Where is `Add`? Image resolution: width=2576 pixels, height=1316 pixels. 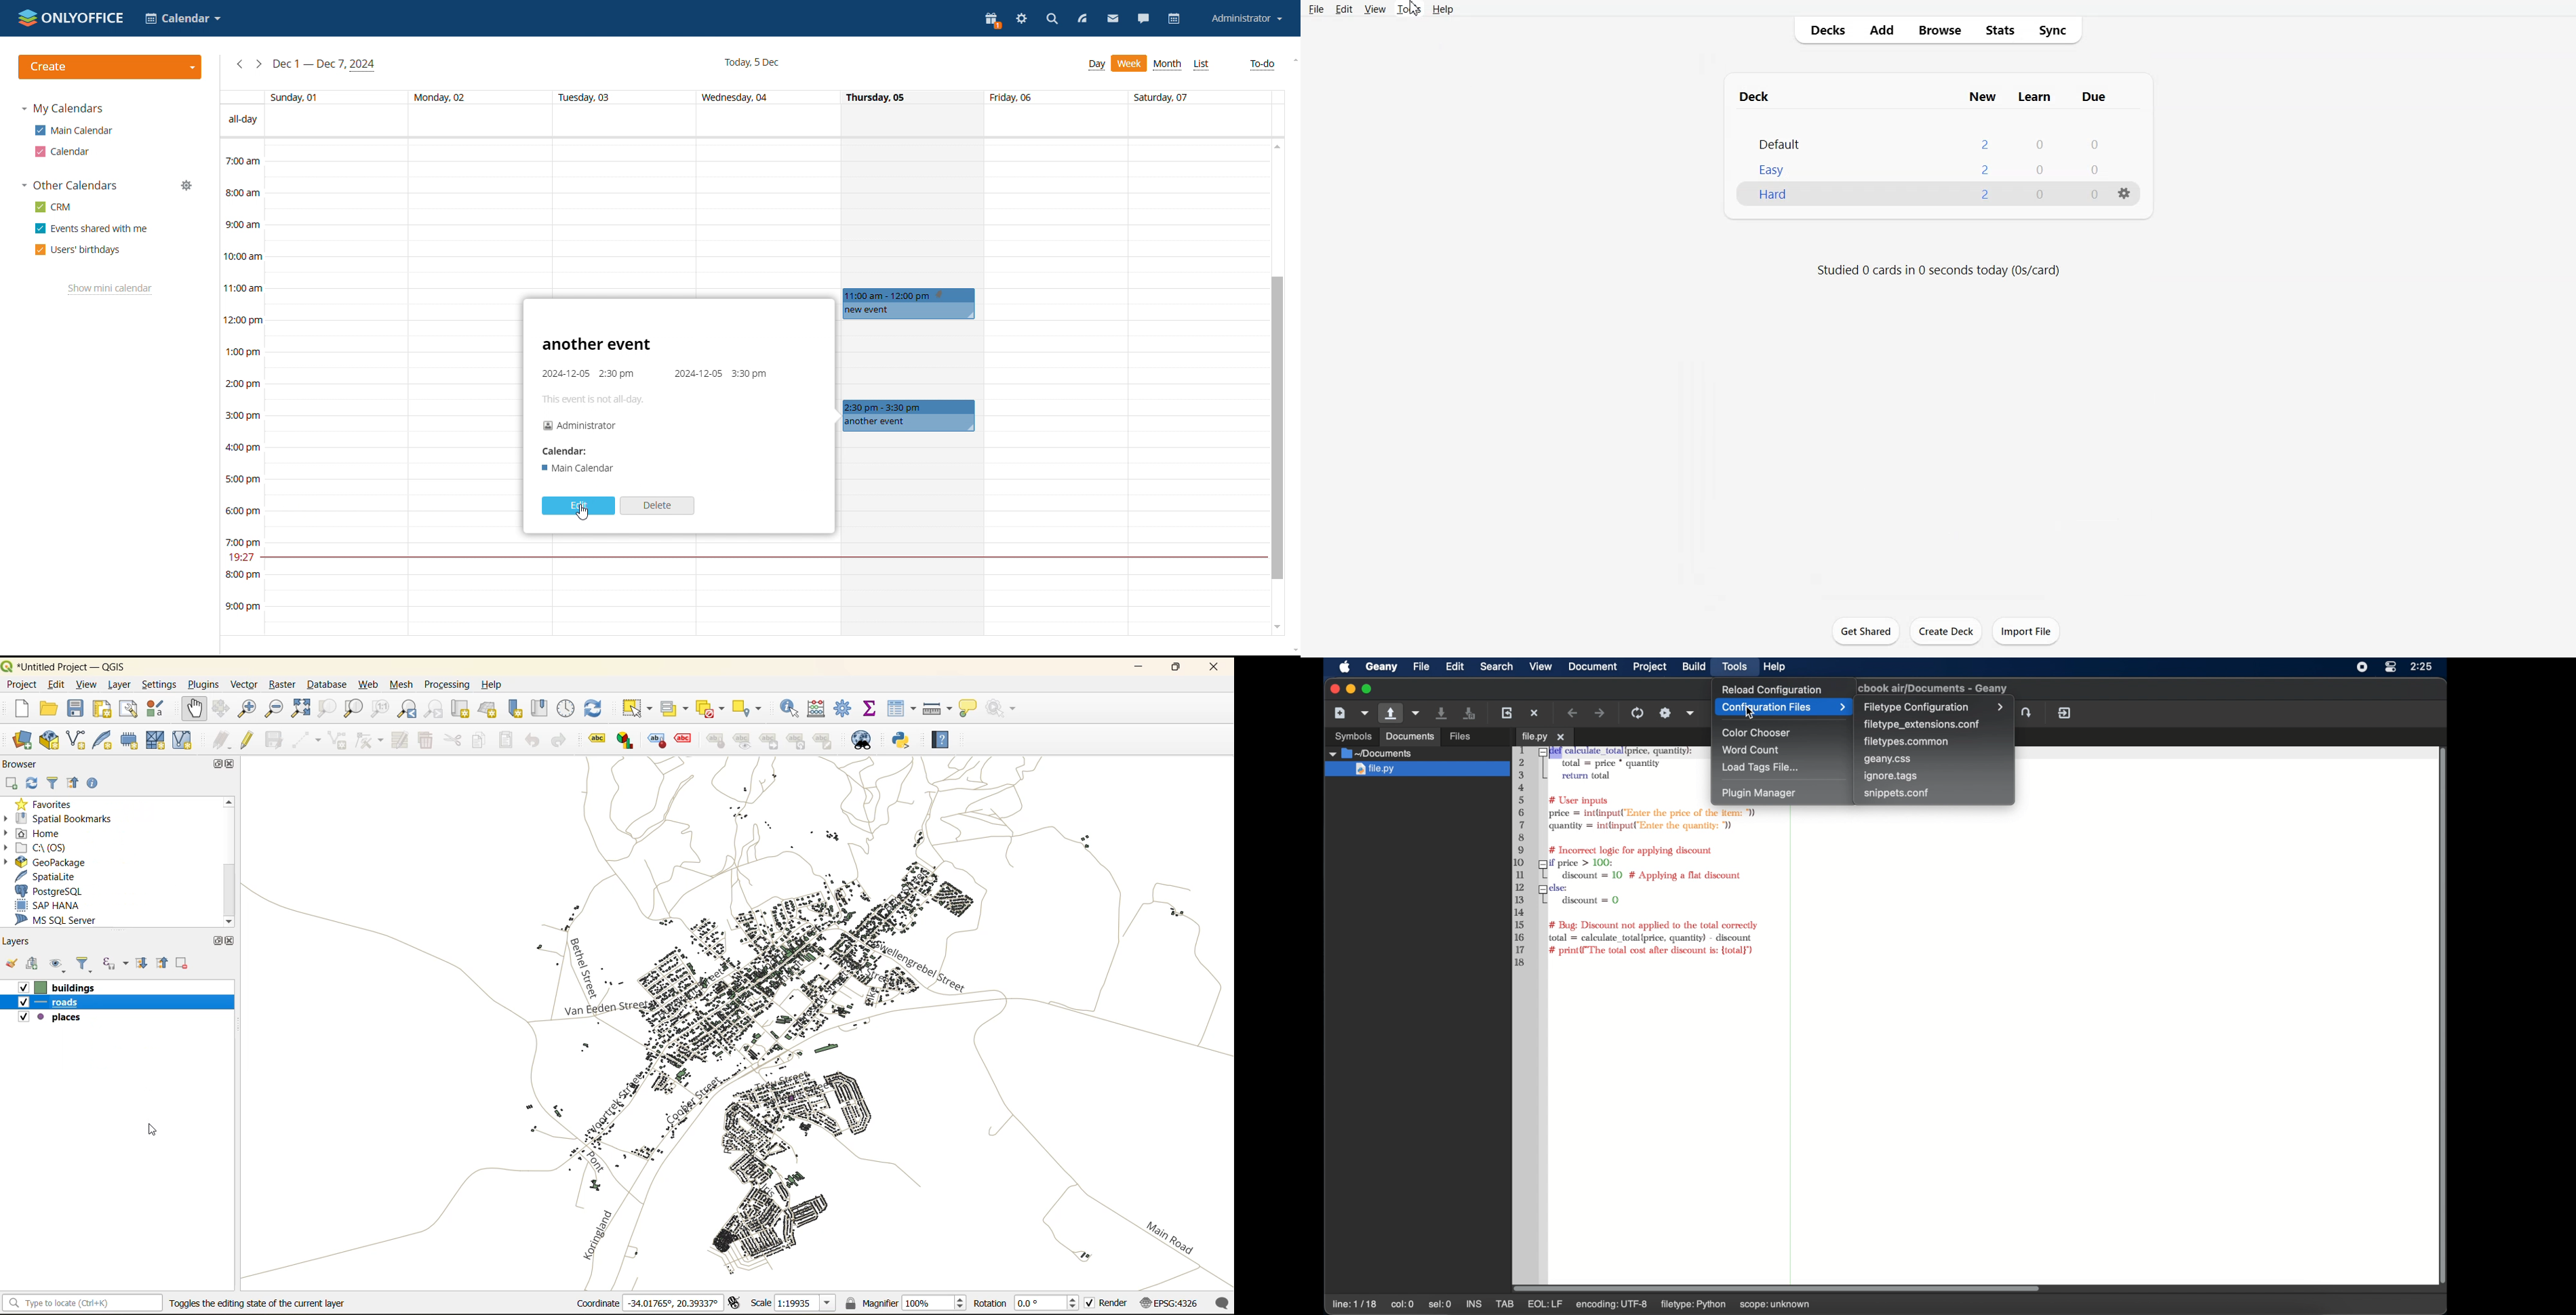
Add is located at coordinates (1881, 30).